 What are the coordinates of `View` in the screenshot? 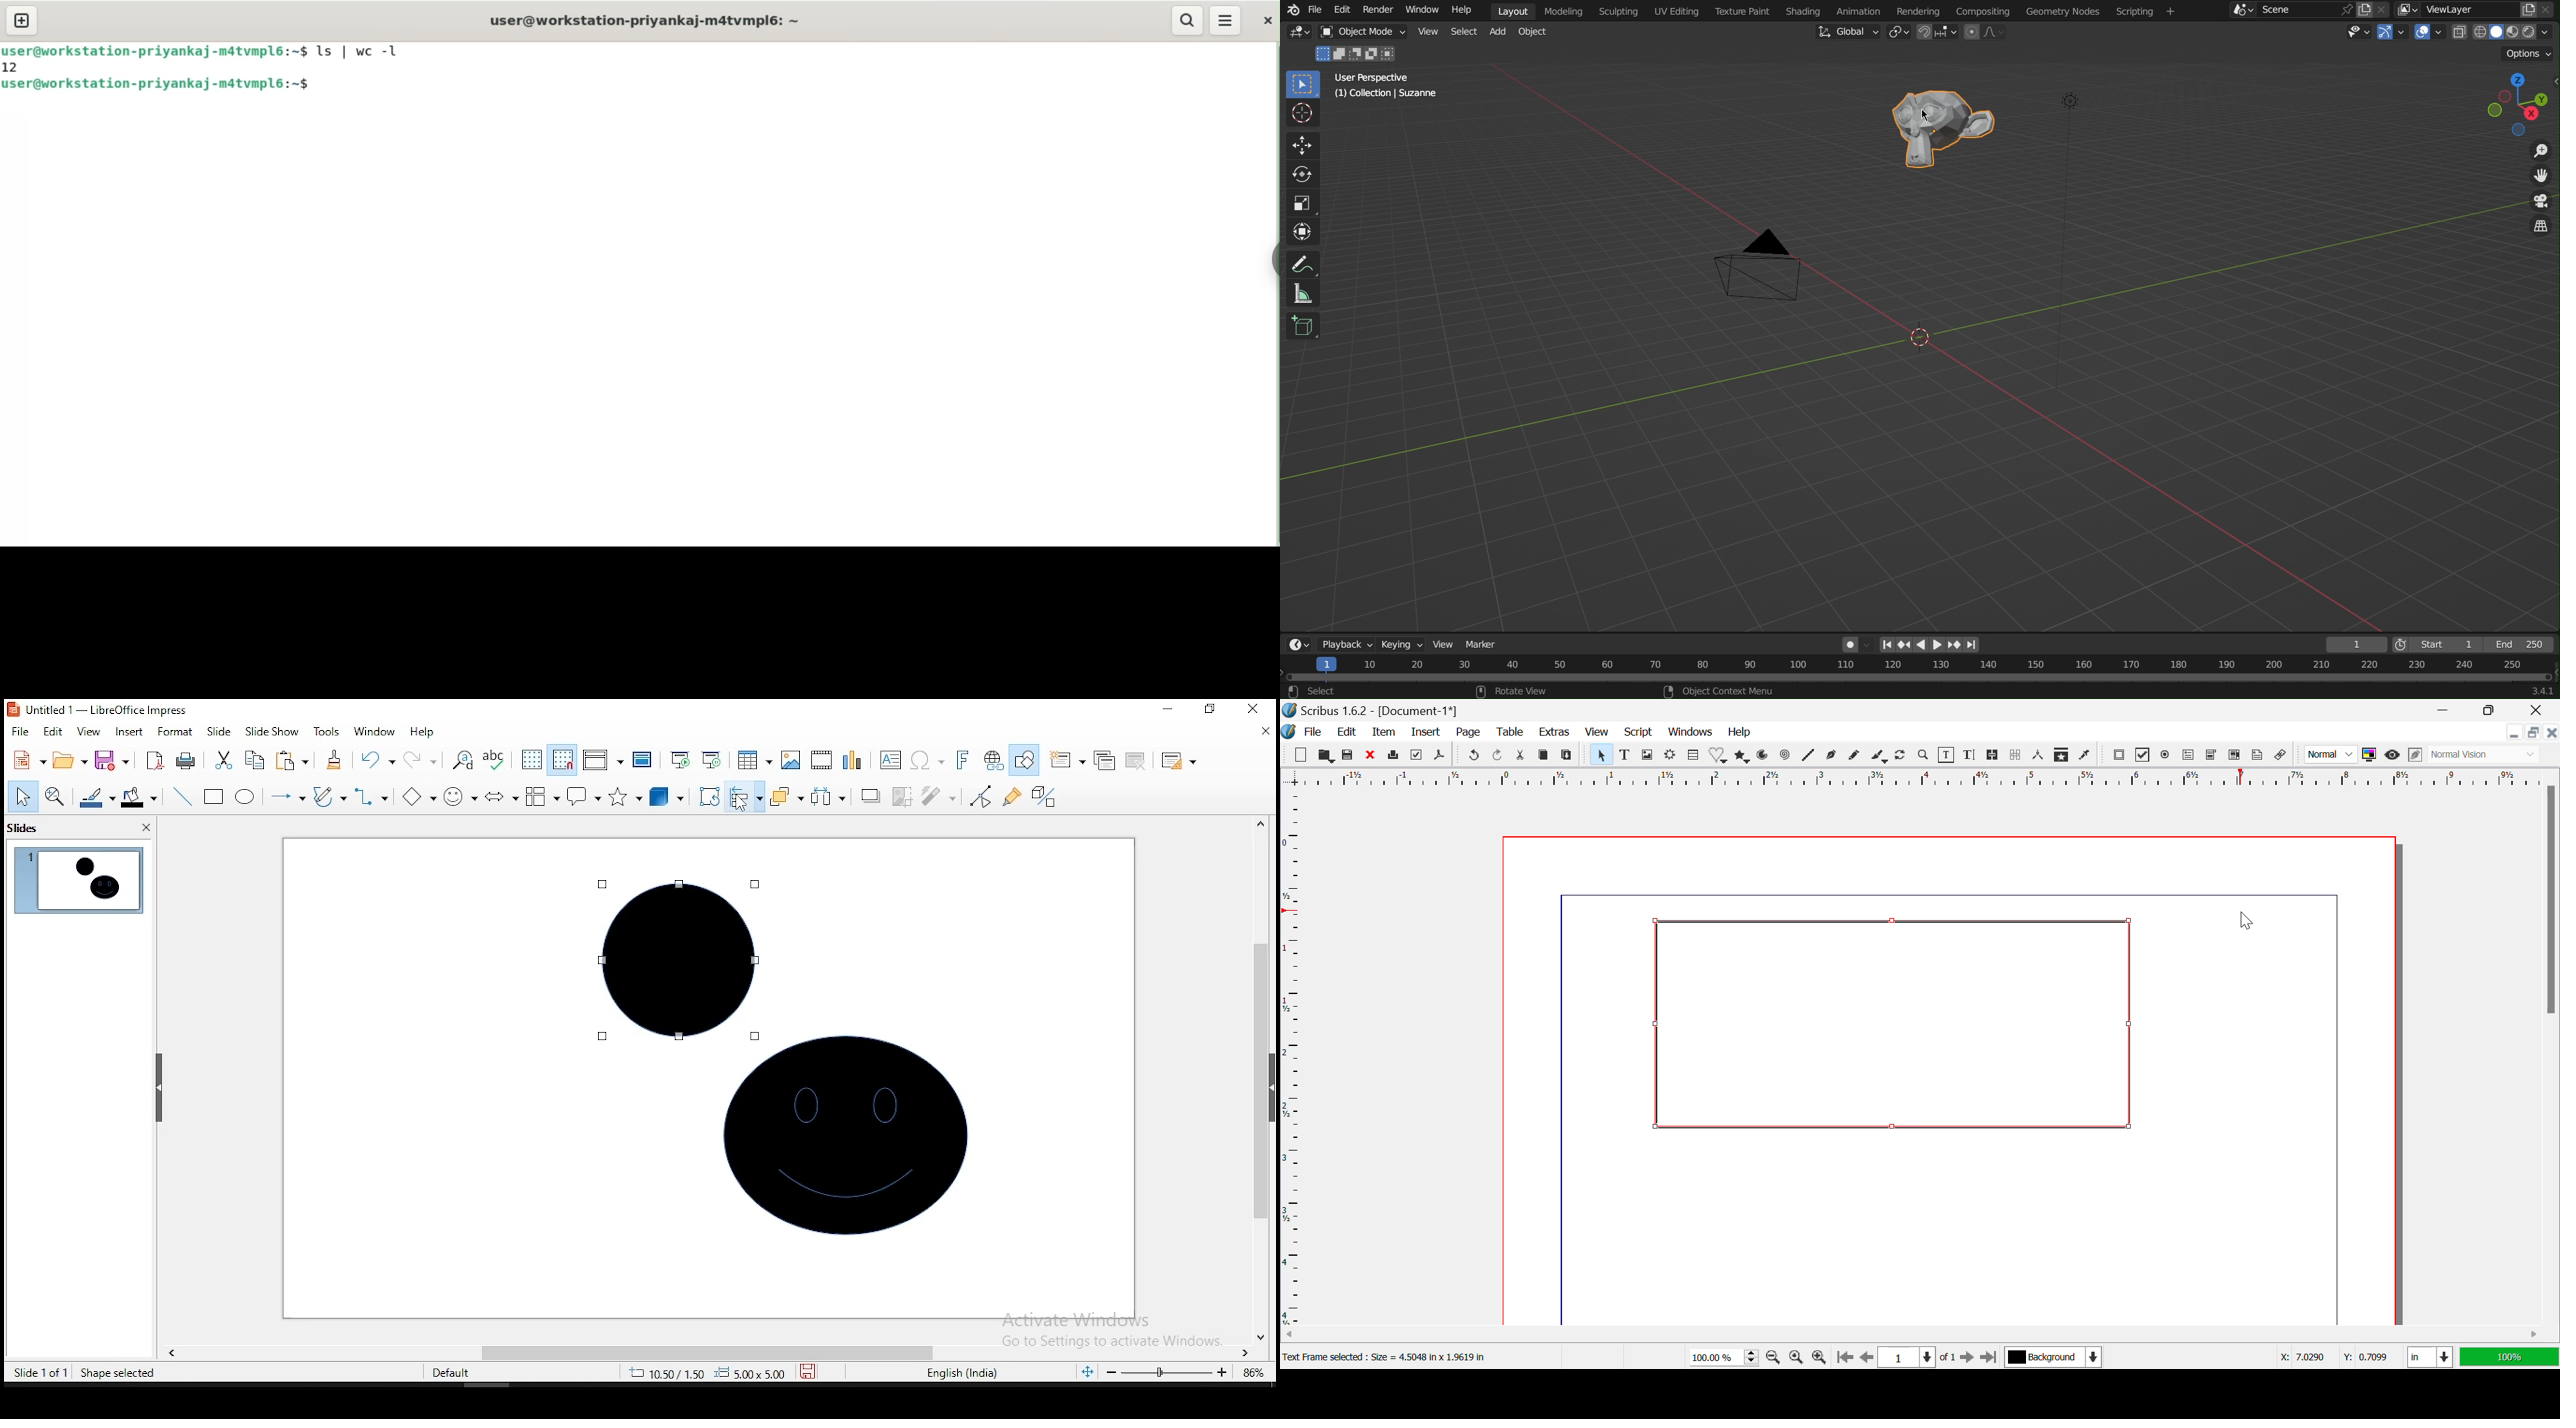 It's located at (1597, 733).